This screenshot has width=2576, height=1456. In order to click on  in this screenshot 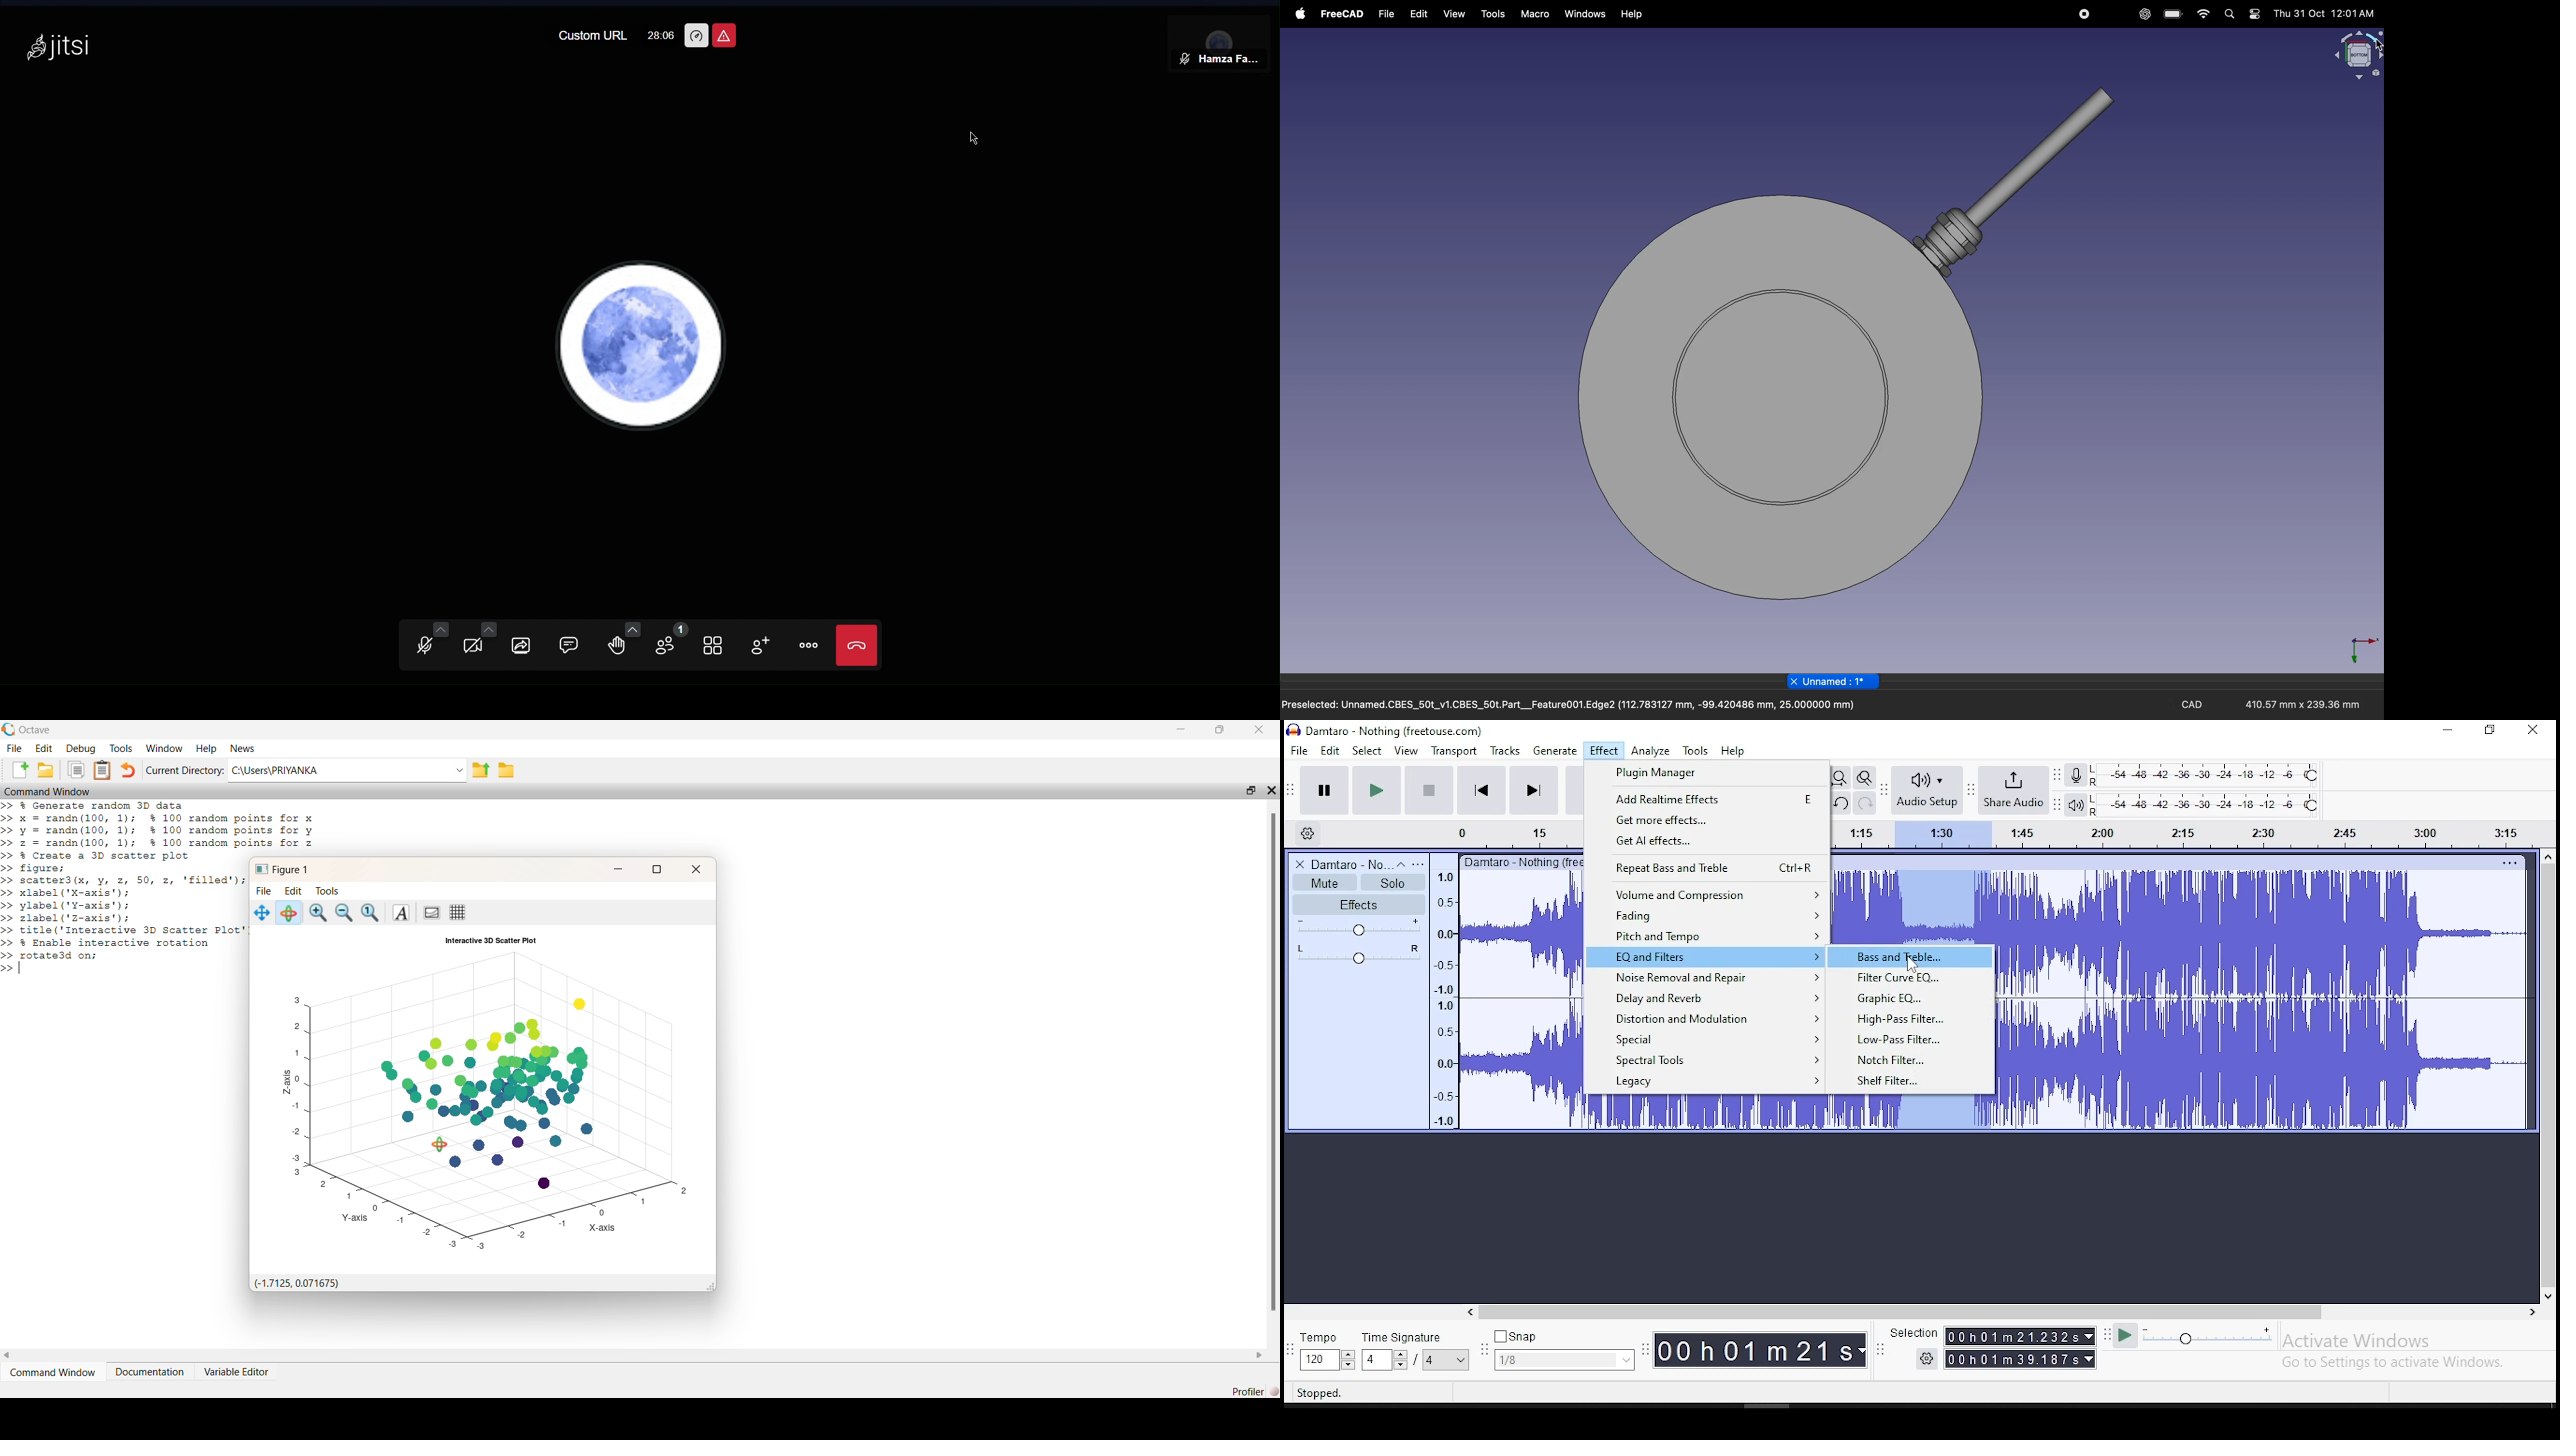, I will do `click(2509, 862)`.